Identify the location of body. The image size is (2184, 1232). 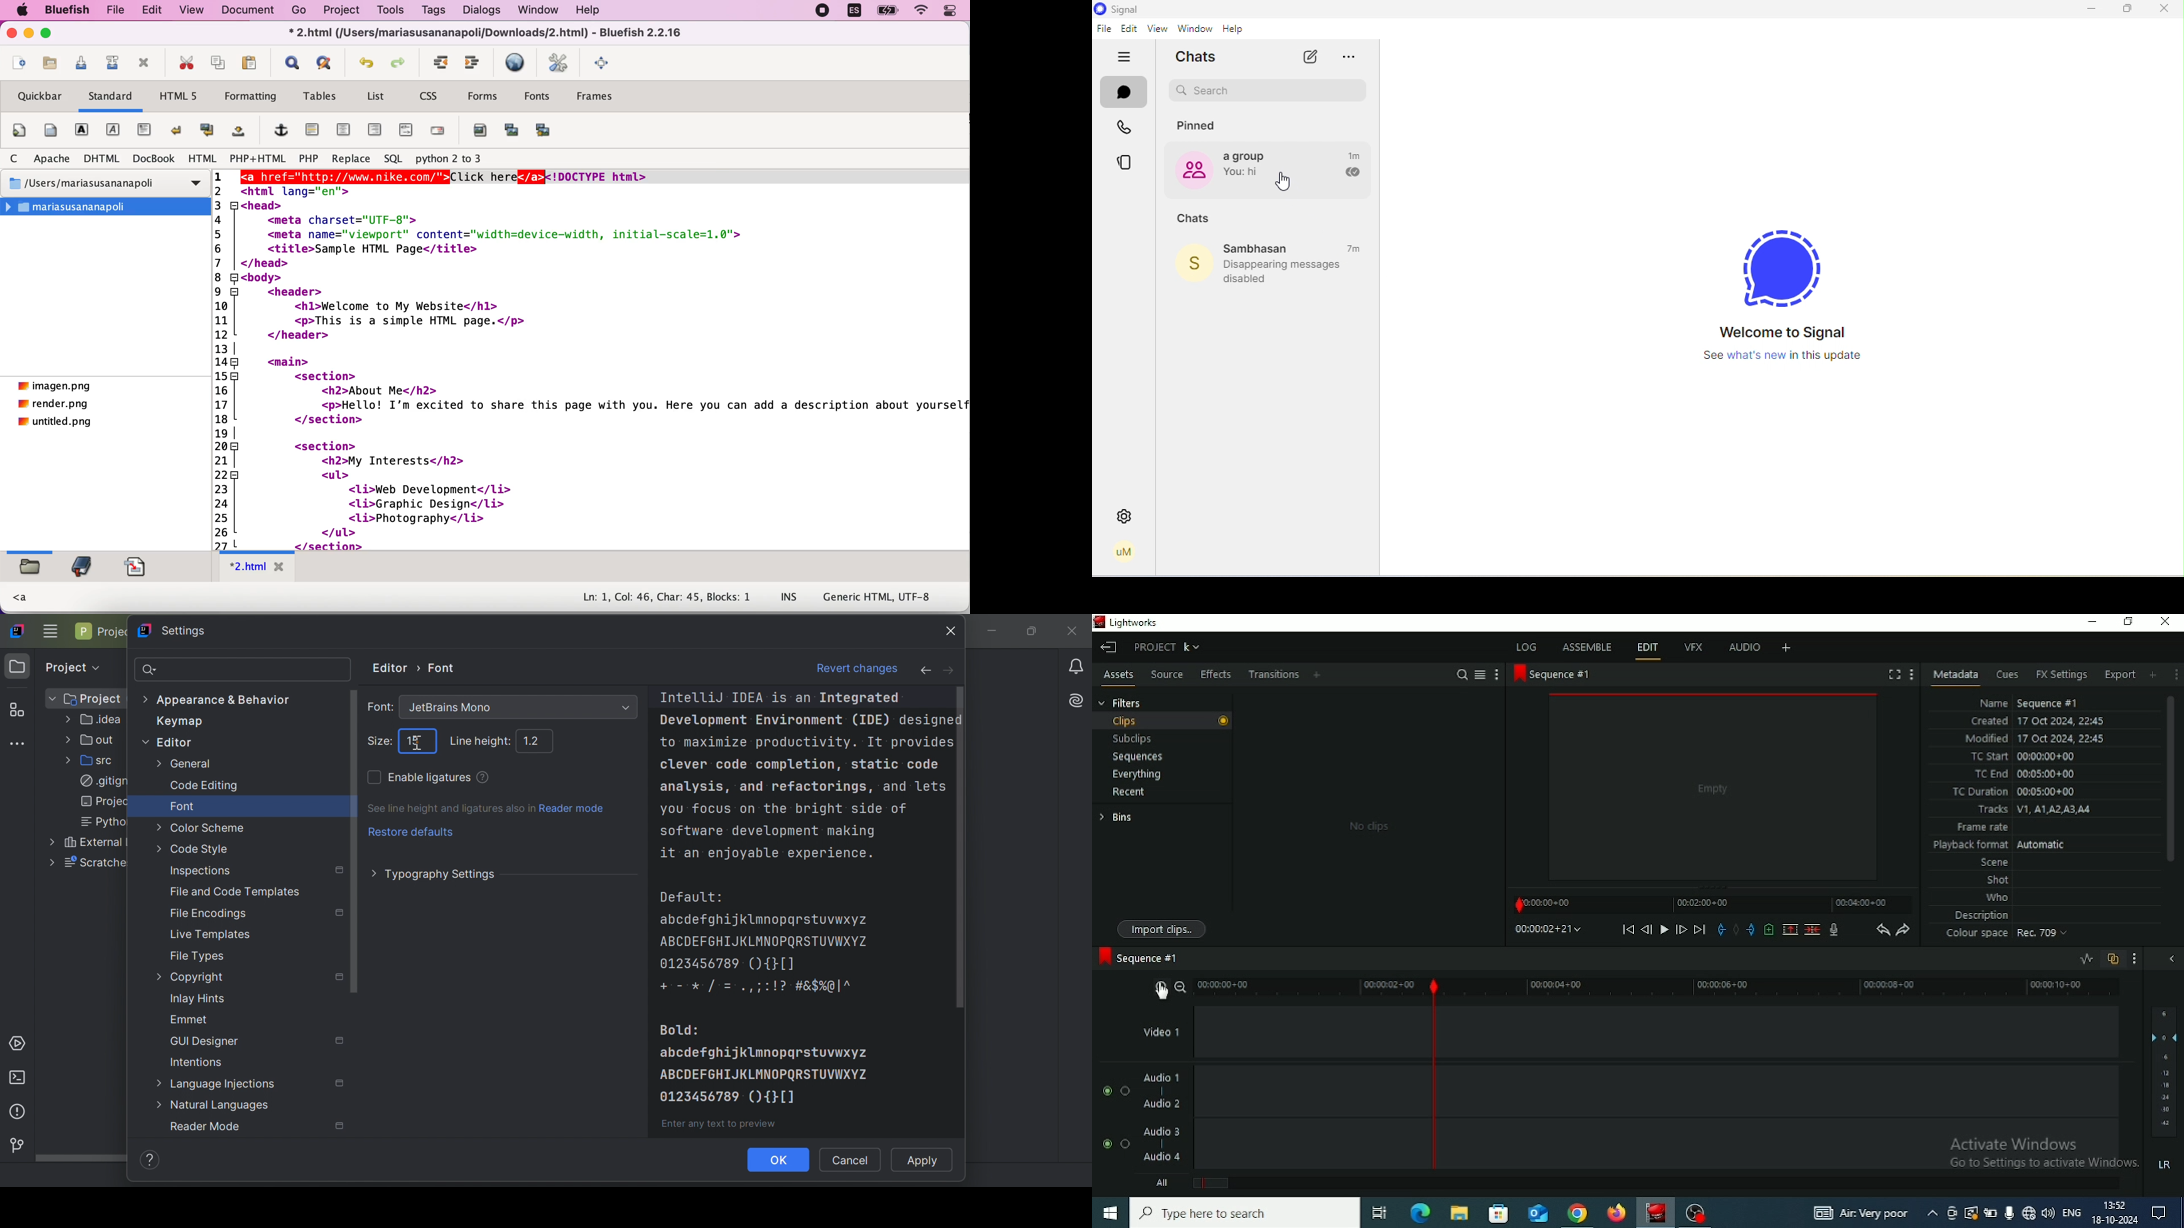
(49, 130).